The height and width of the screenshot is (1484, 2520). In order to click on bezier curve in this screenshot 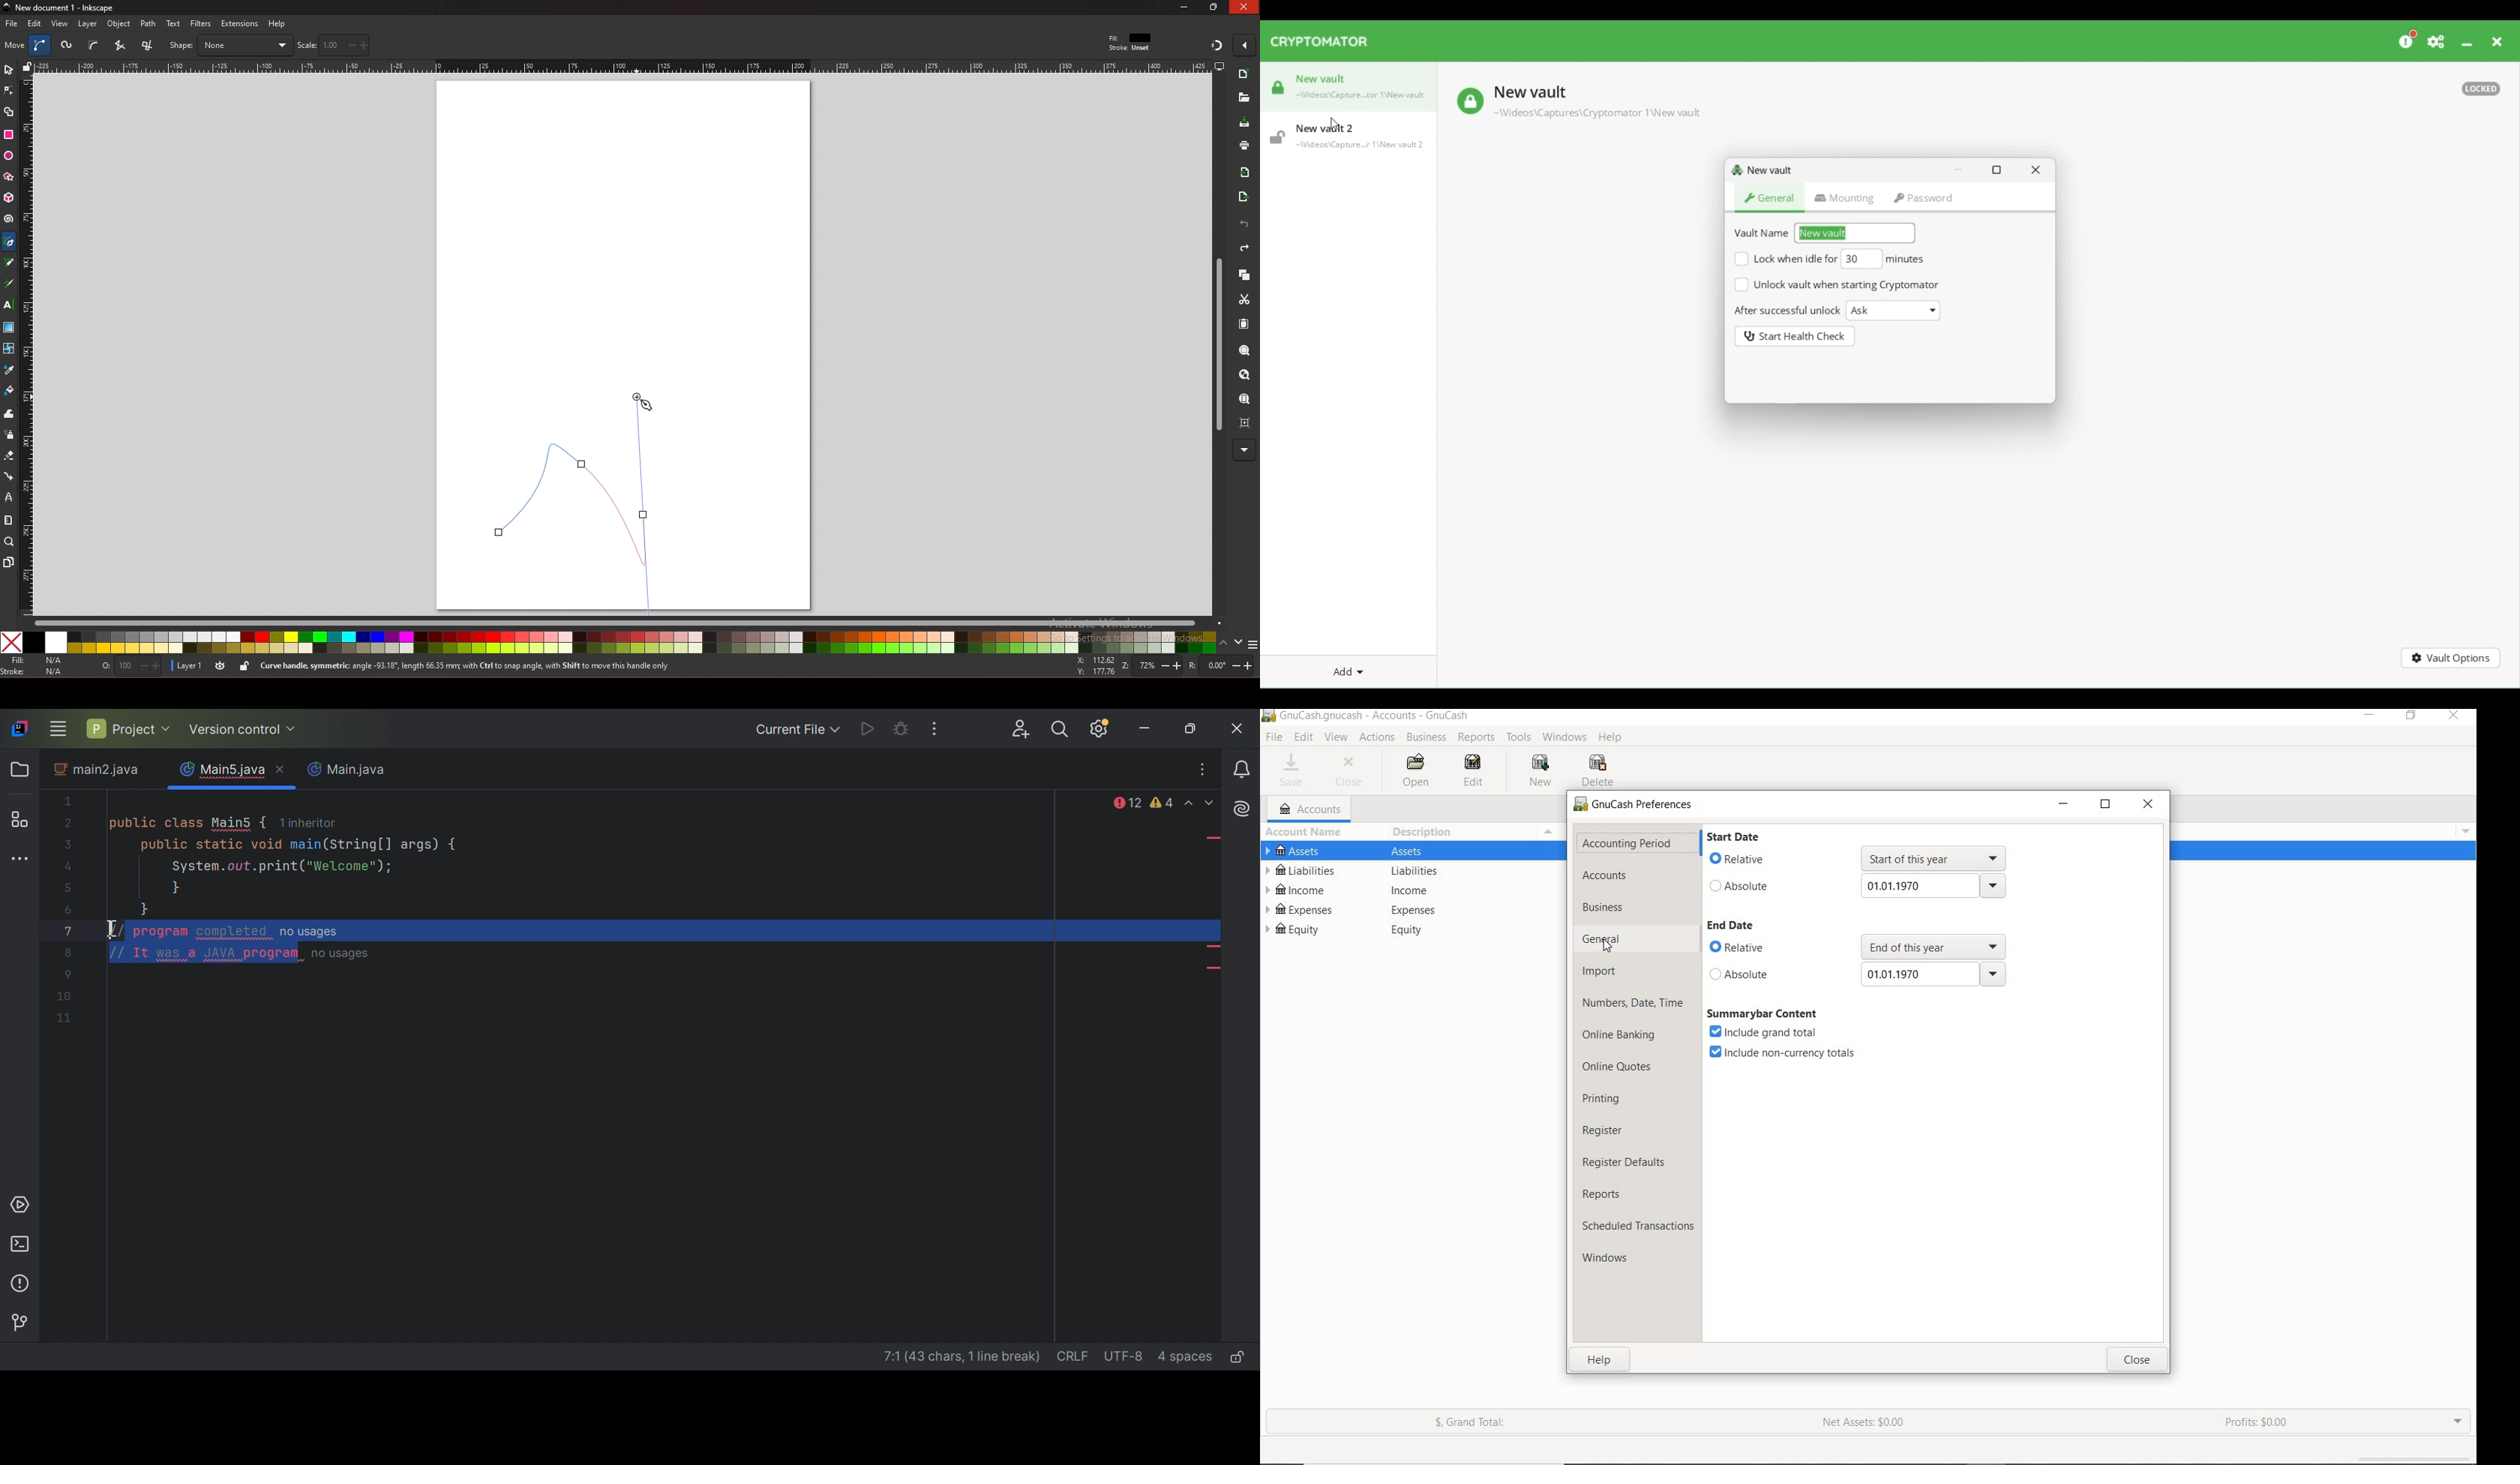, I will do `click(583, 501)`.